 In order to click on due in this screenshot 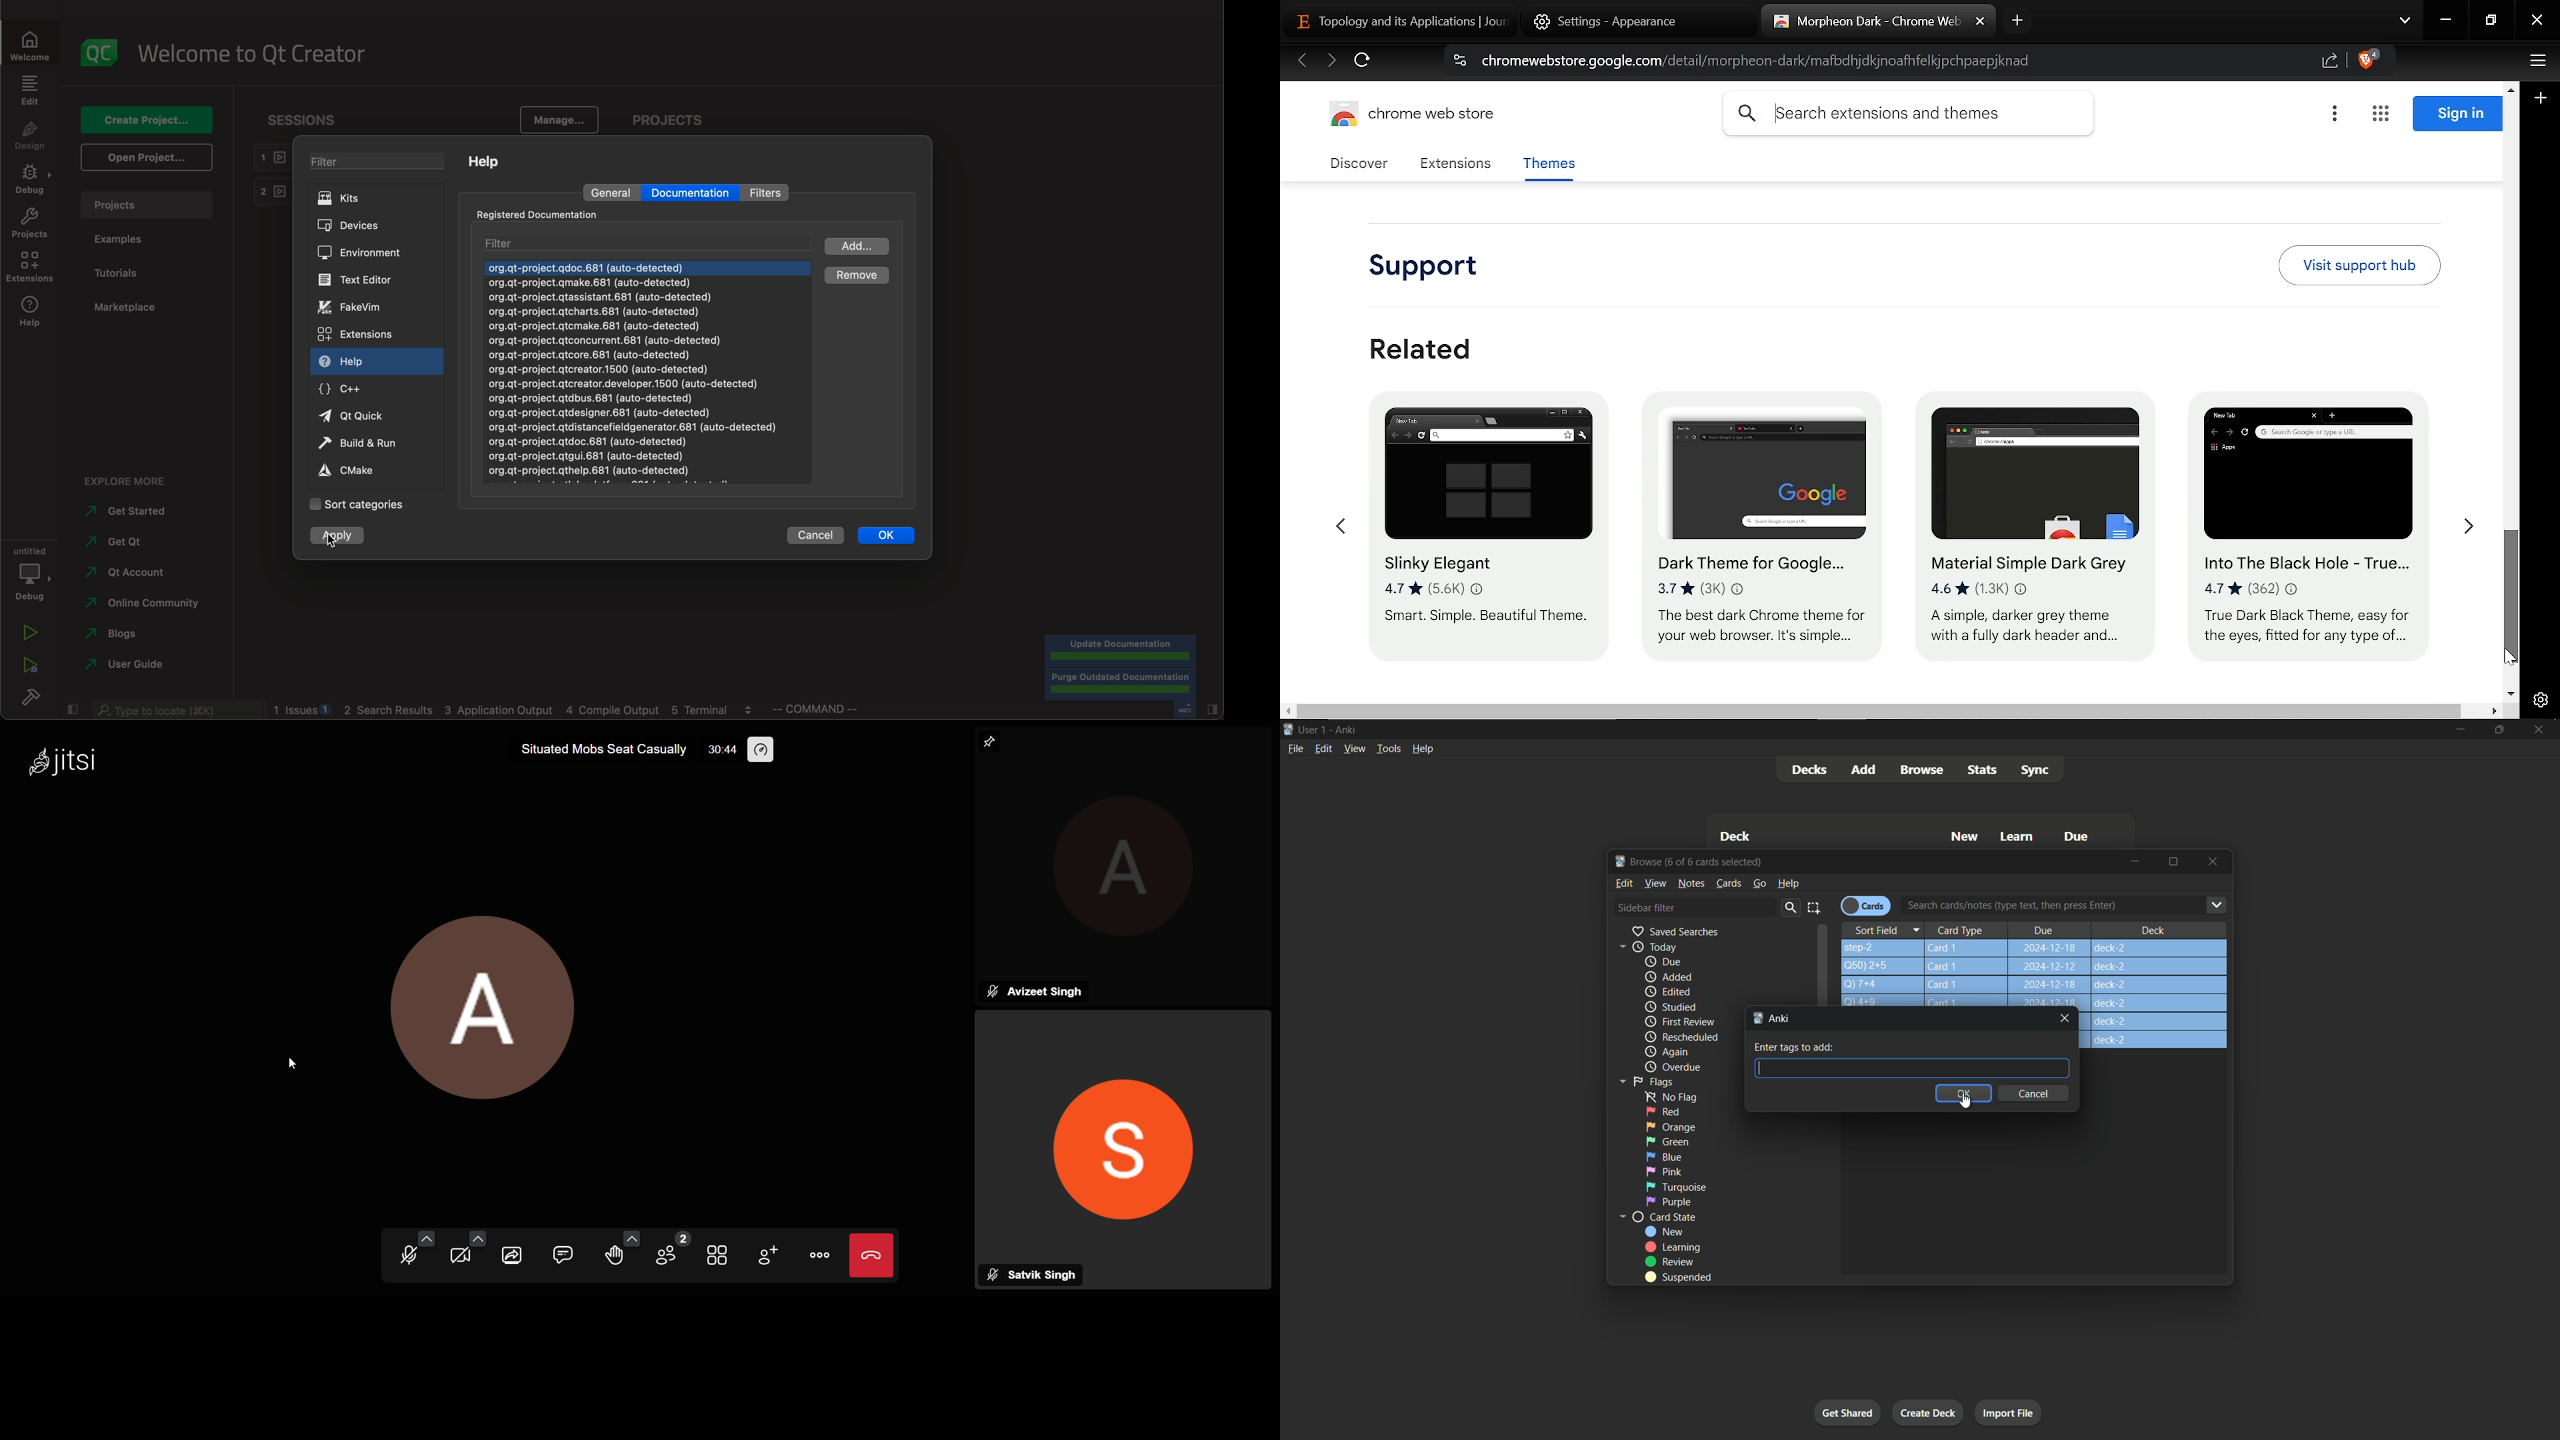, I will do `click(1663, 963)`.